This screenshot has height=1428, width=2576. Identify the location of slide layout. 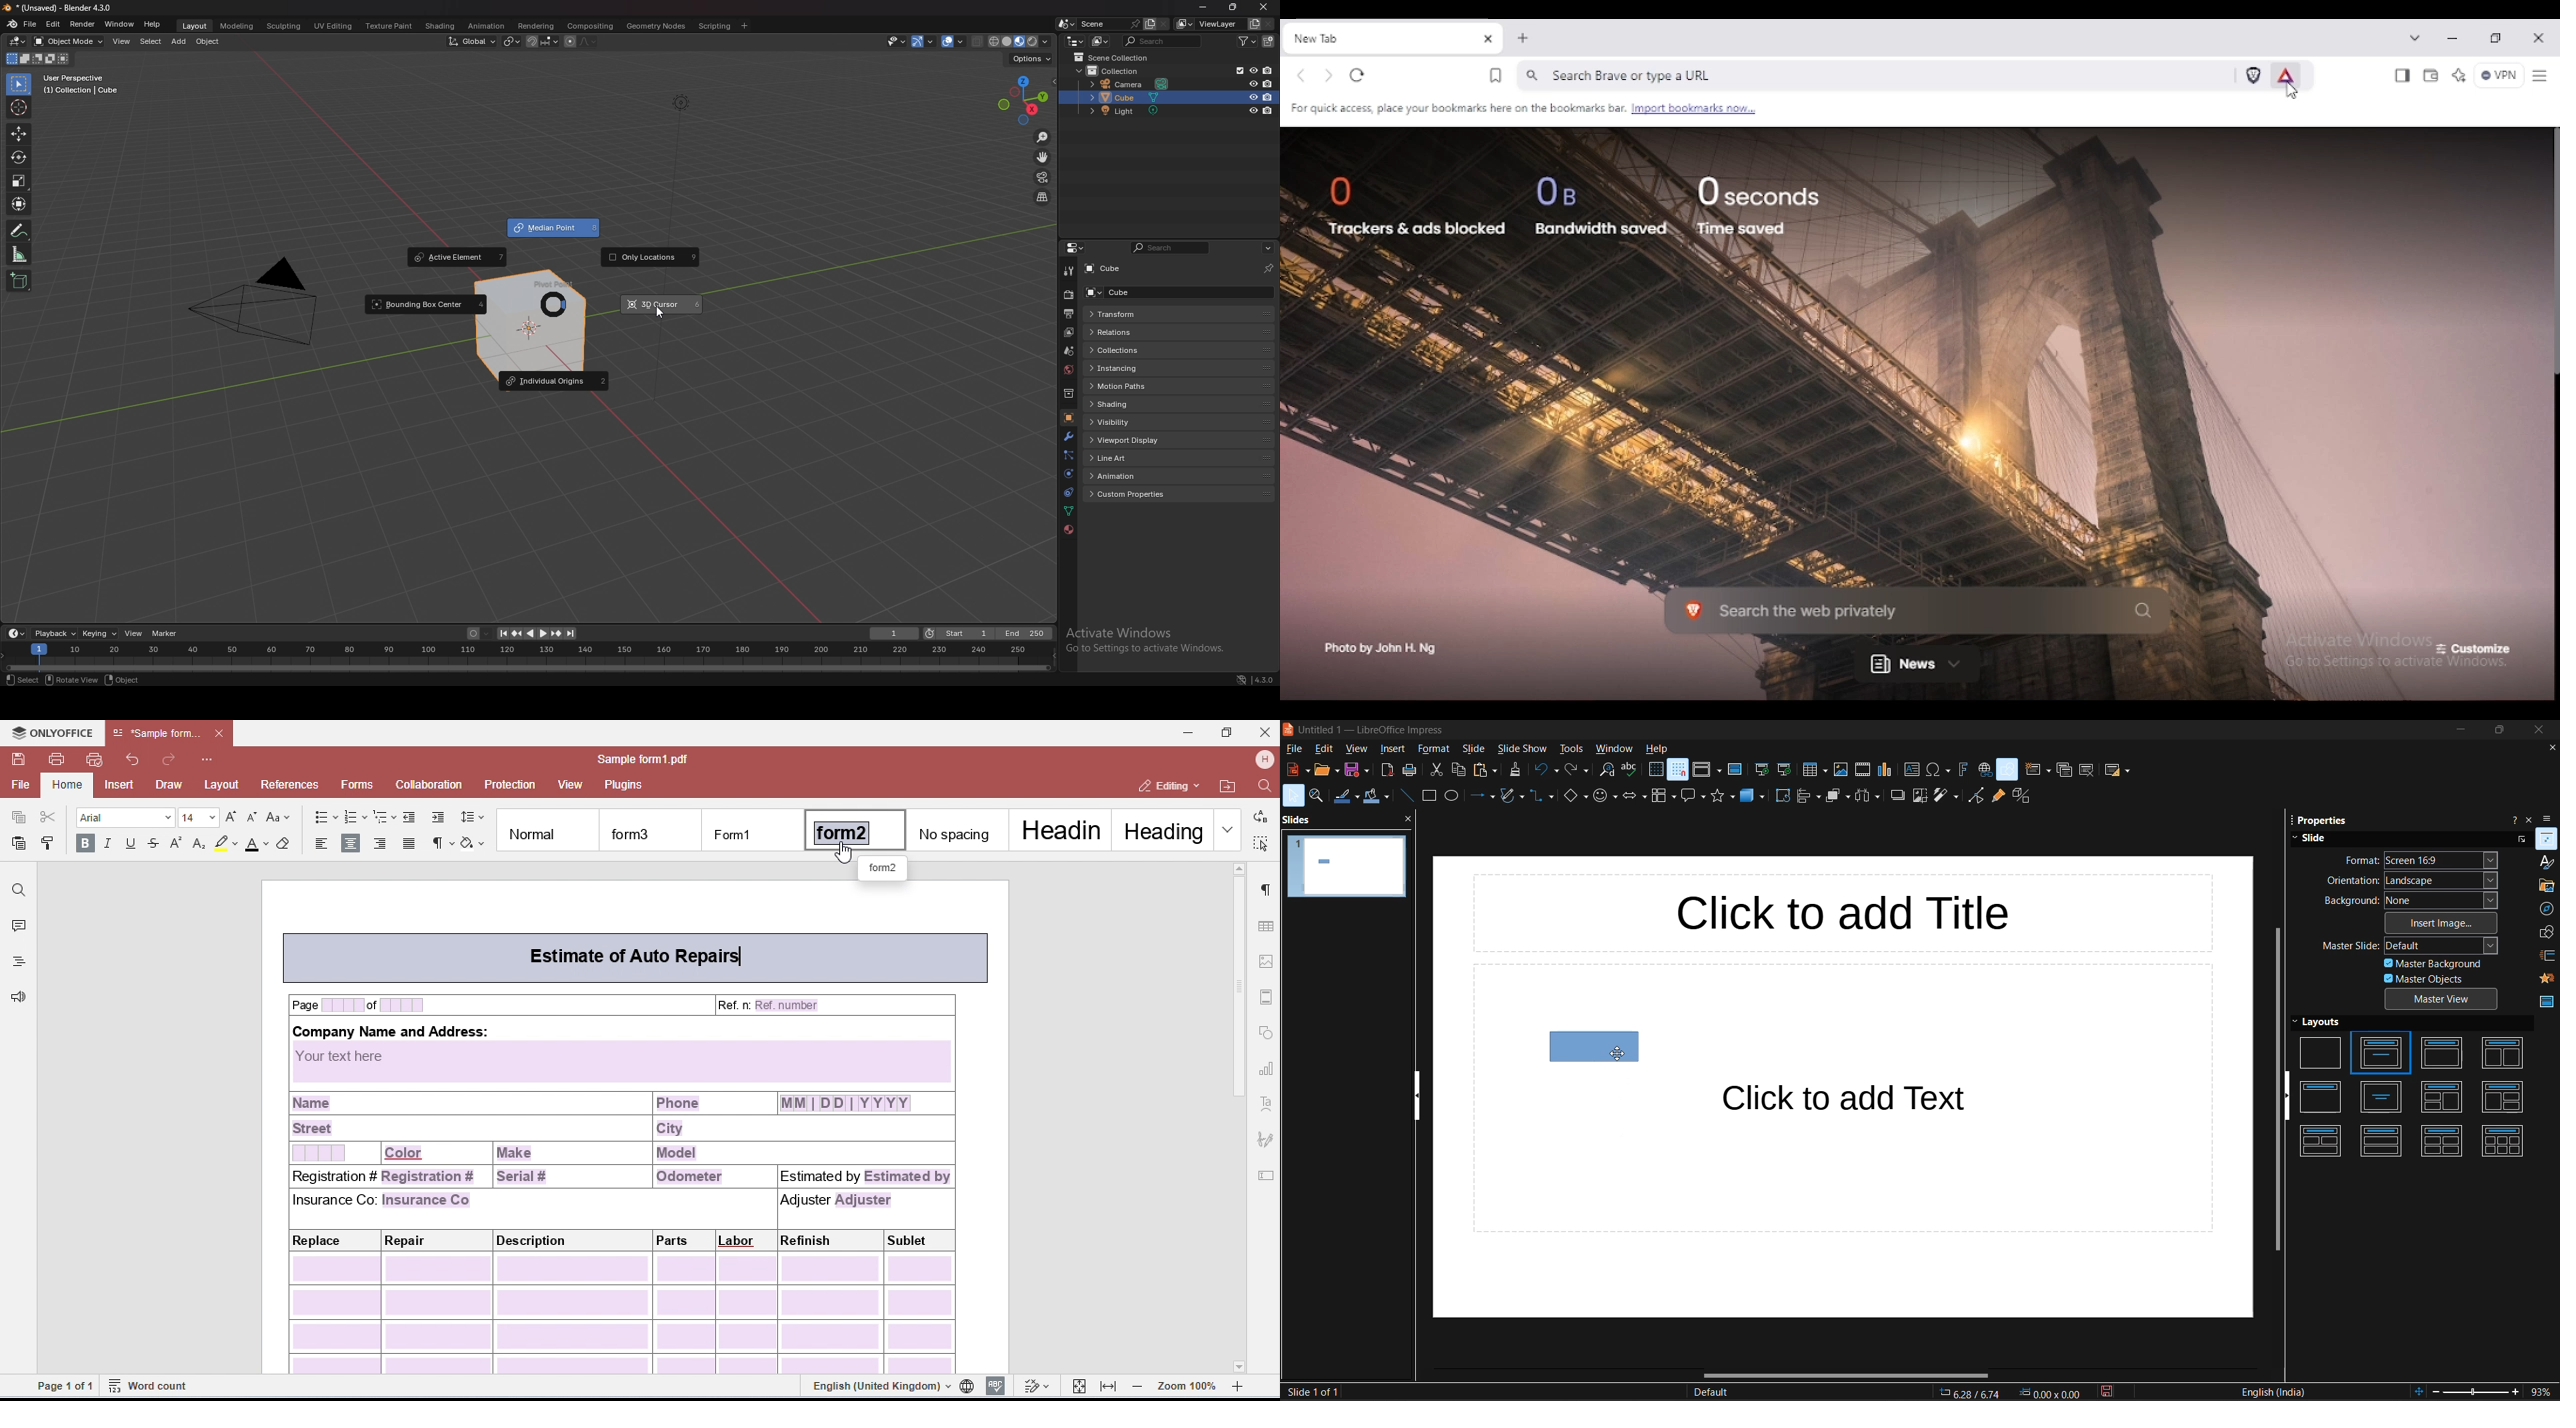
(2115, 770).